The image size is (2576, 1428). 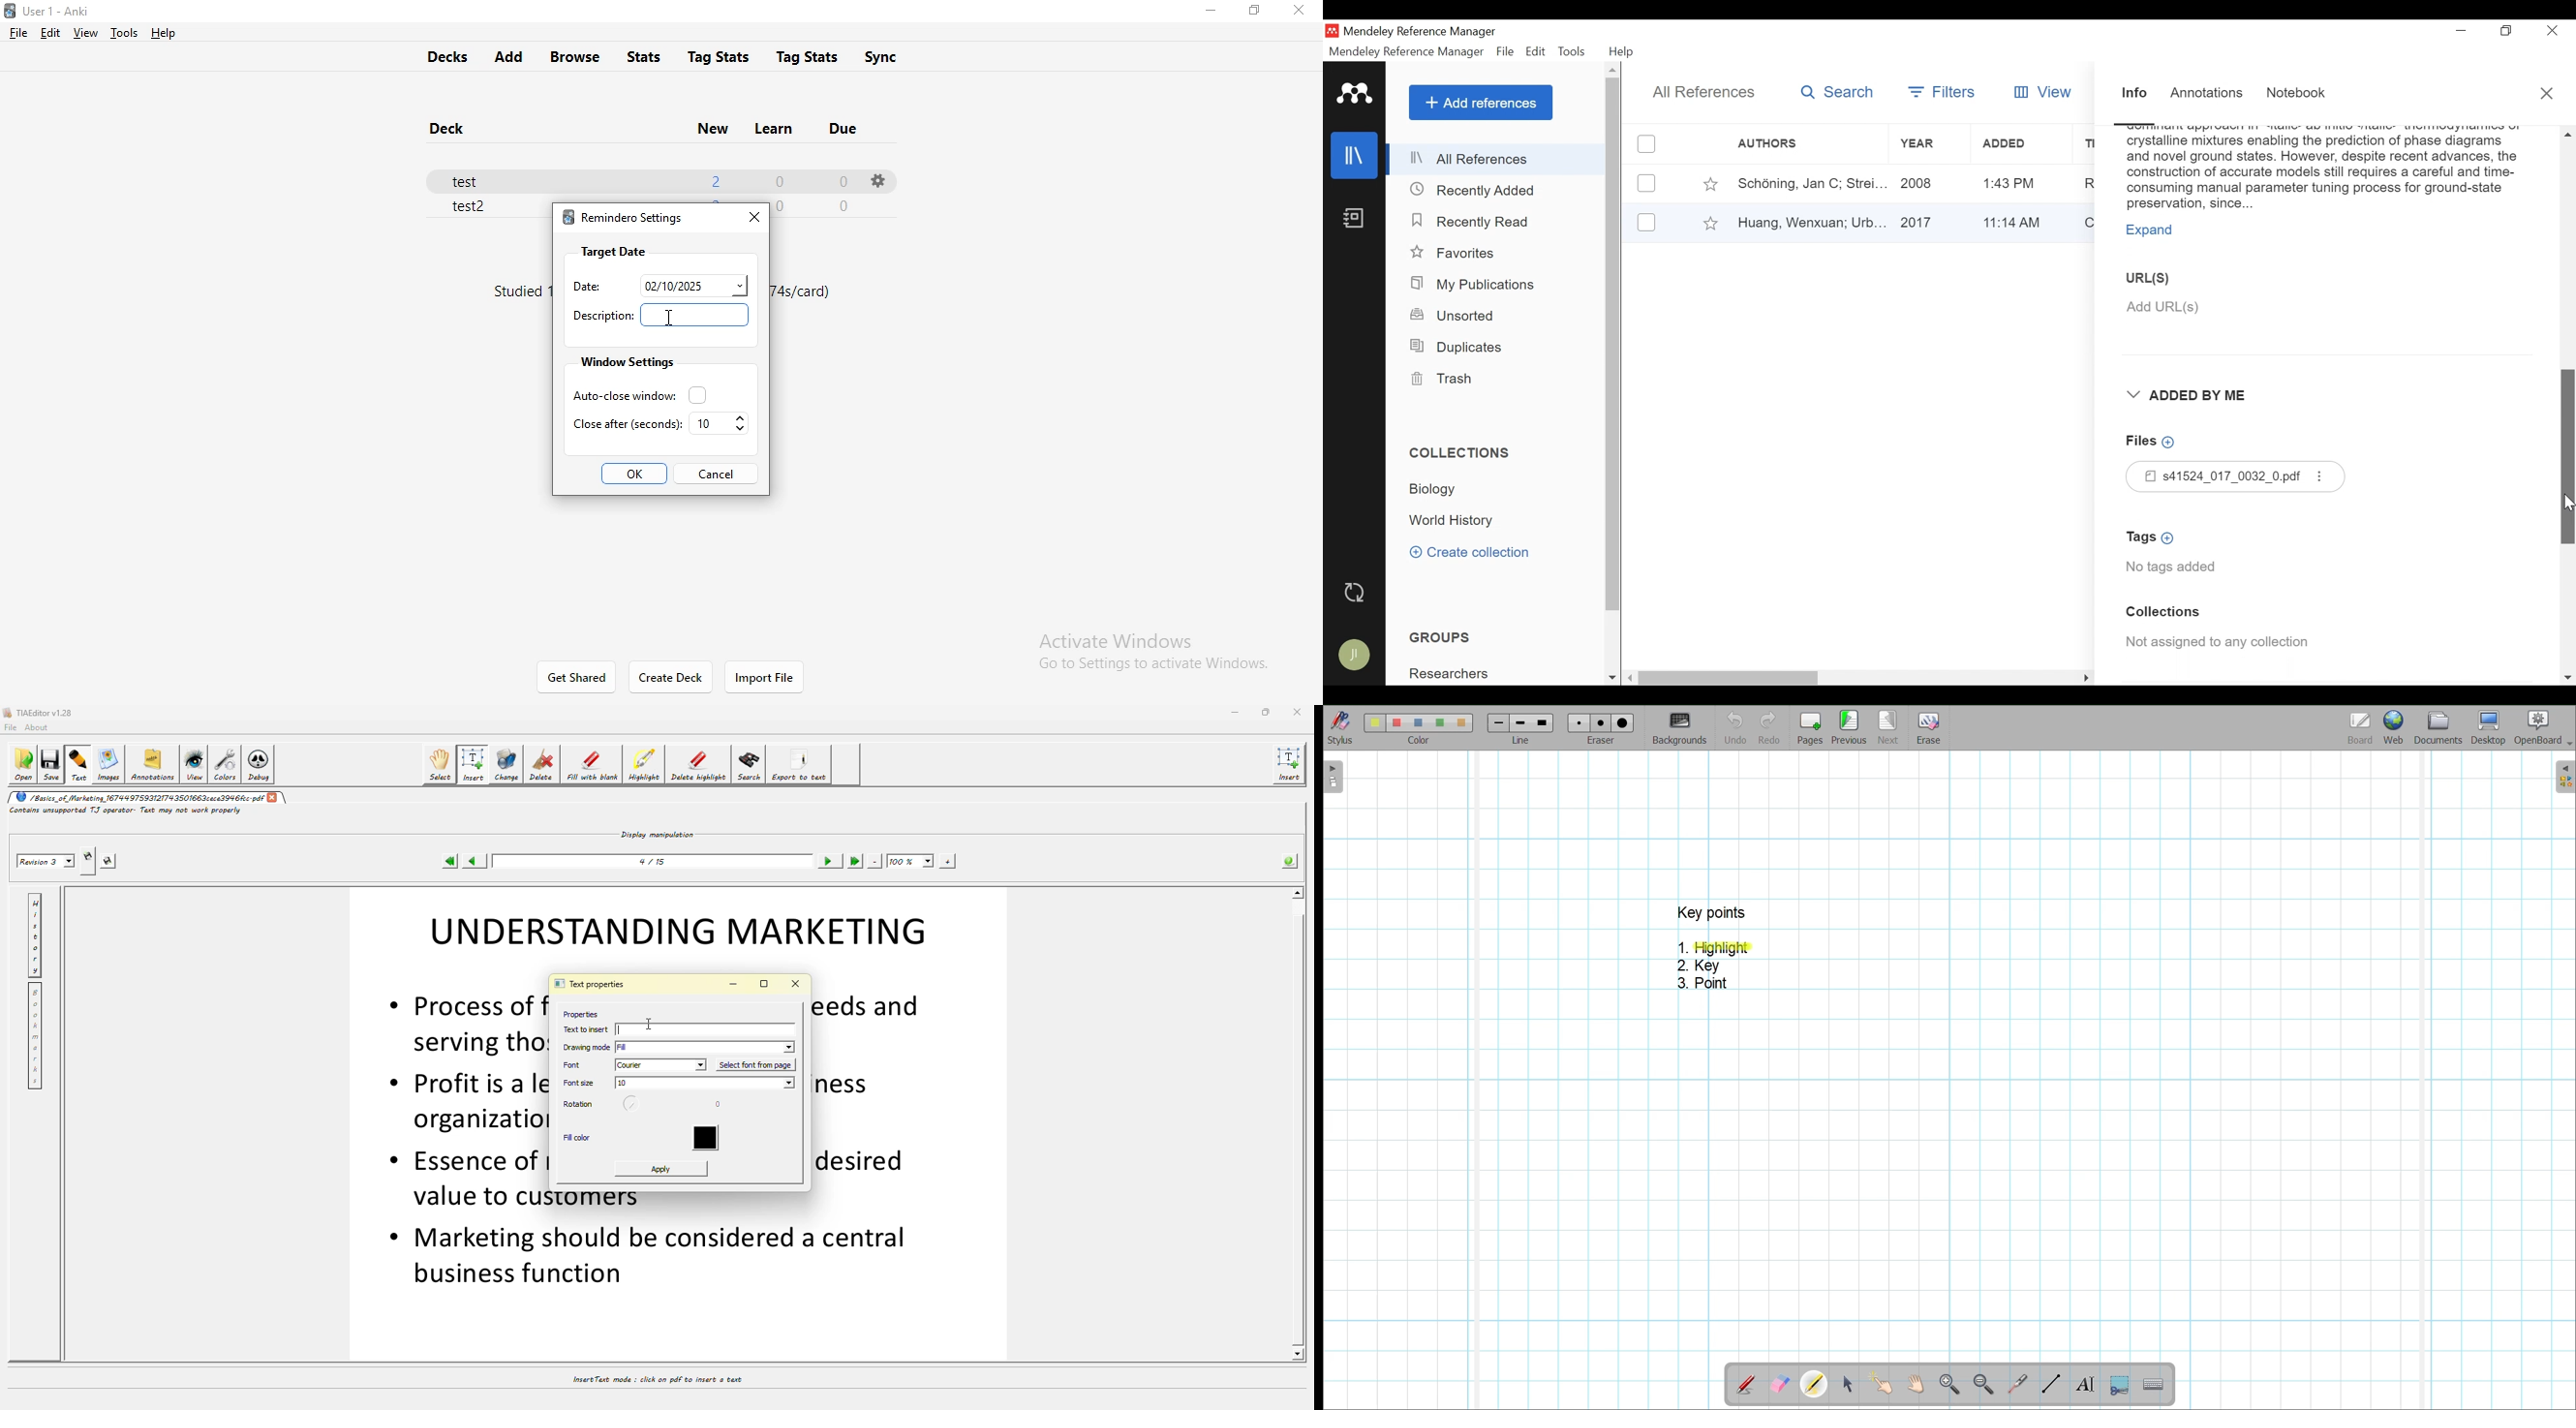 What do you see at coordinates (625, 362) in the screenshot?
I see `window settings` at bounding box center [625, 362].